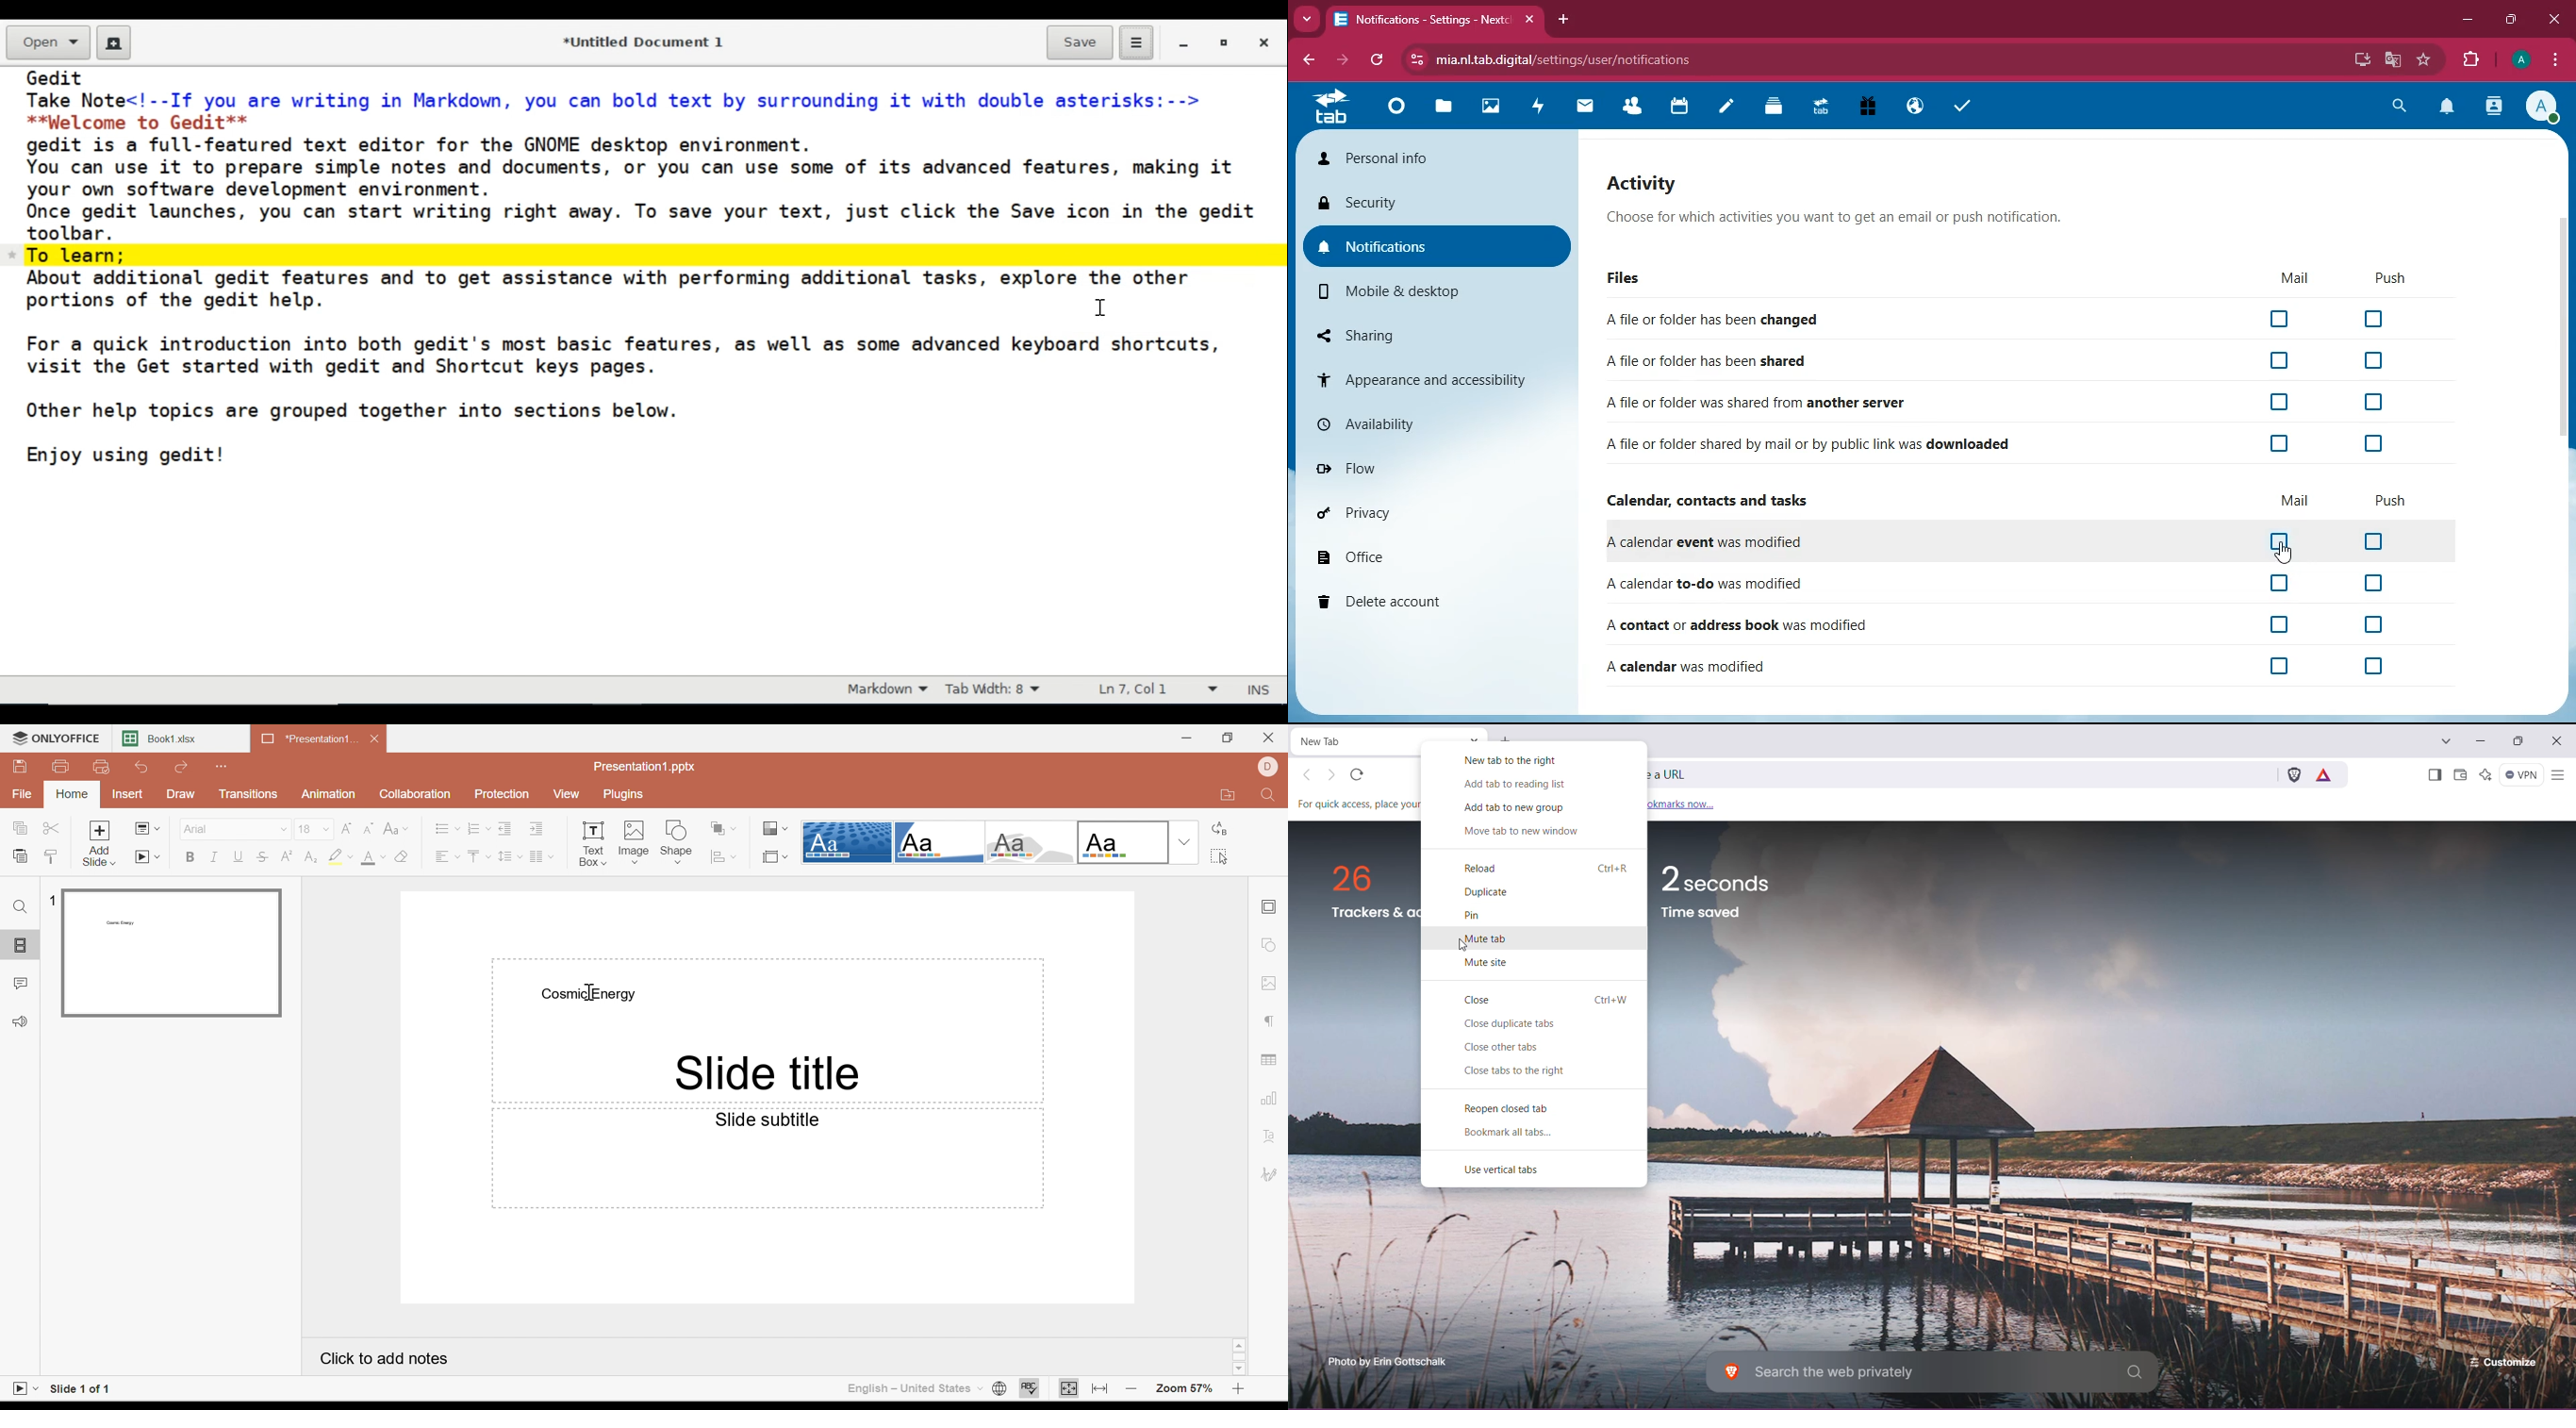 The width and height of the screenshot is (2576, 1428). I want to click on minimize, so click(1185, 45).